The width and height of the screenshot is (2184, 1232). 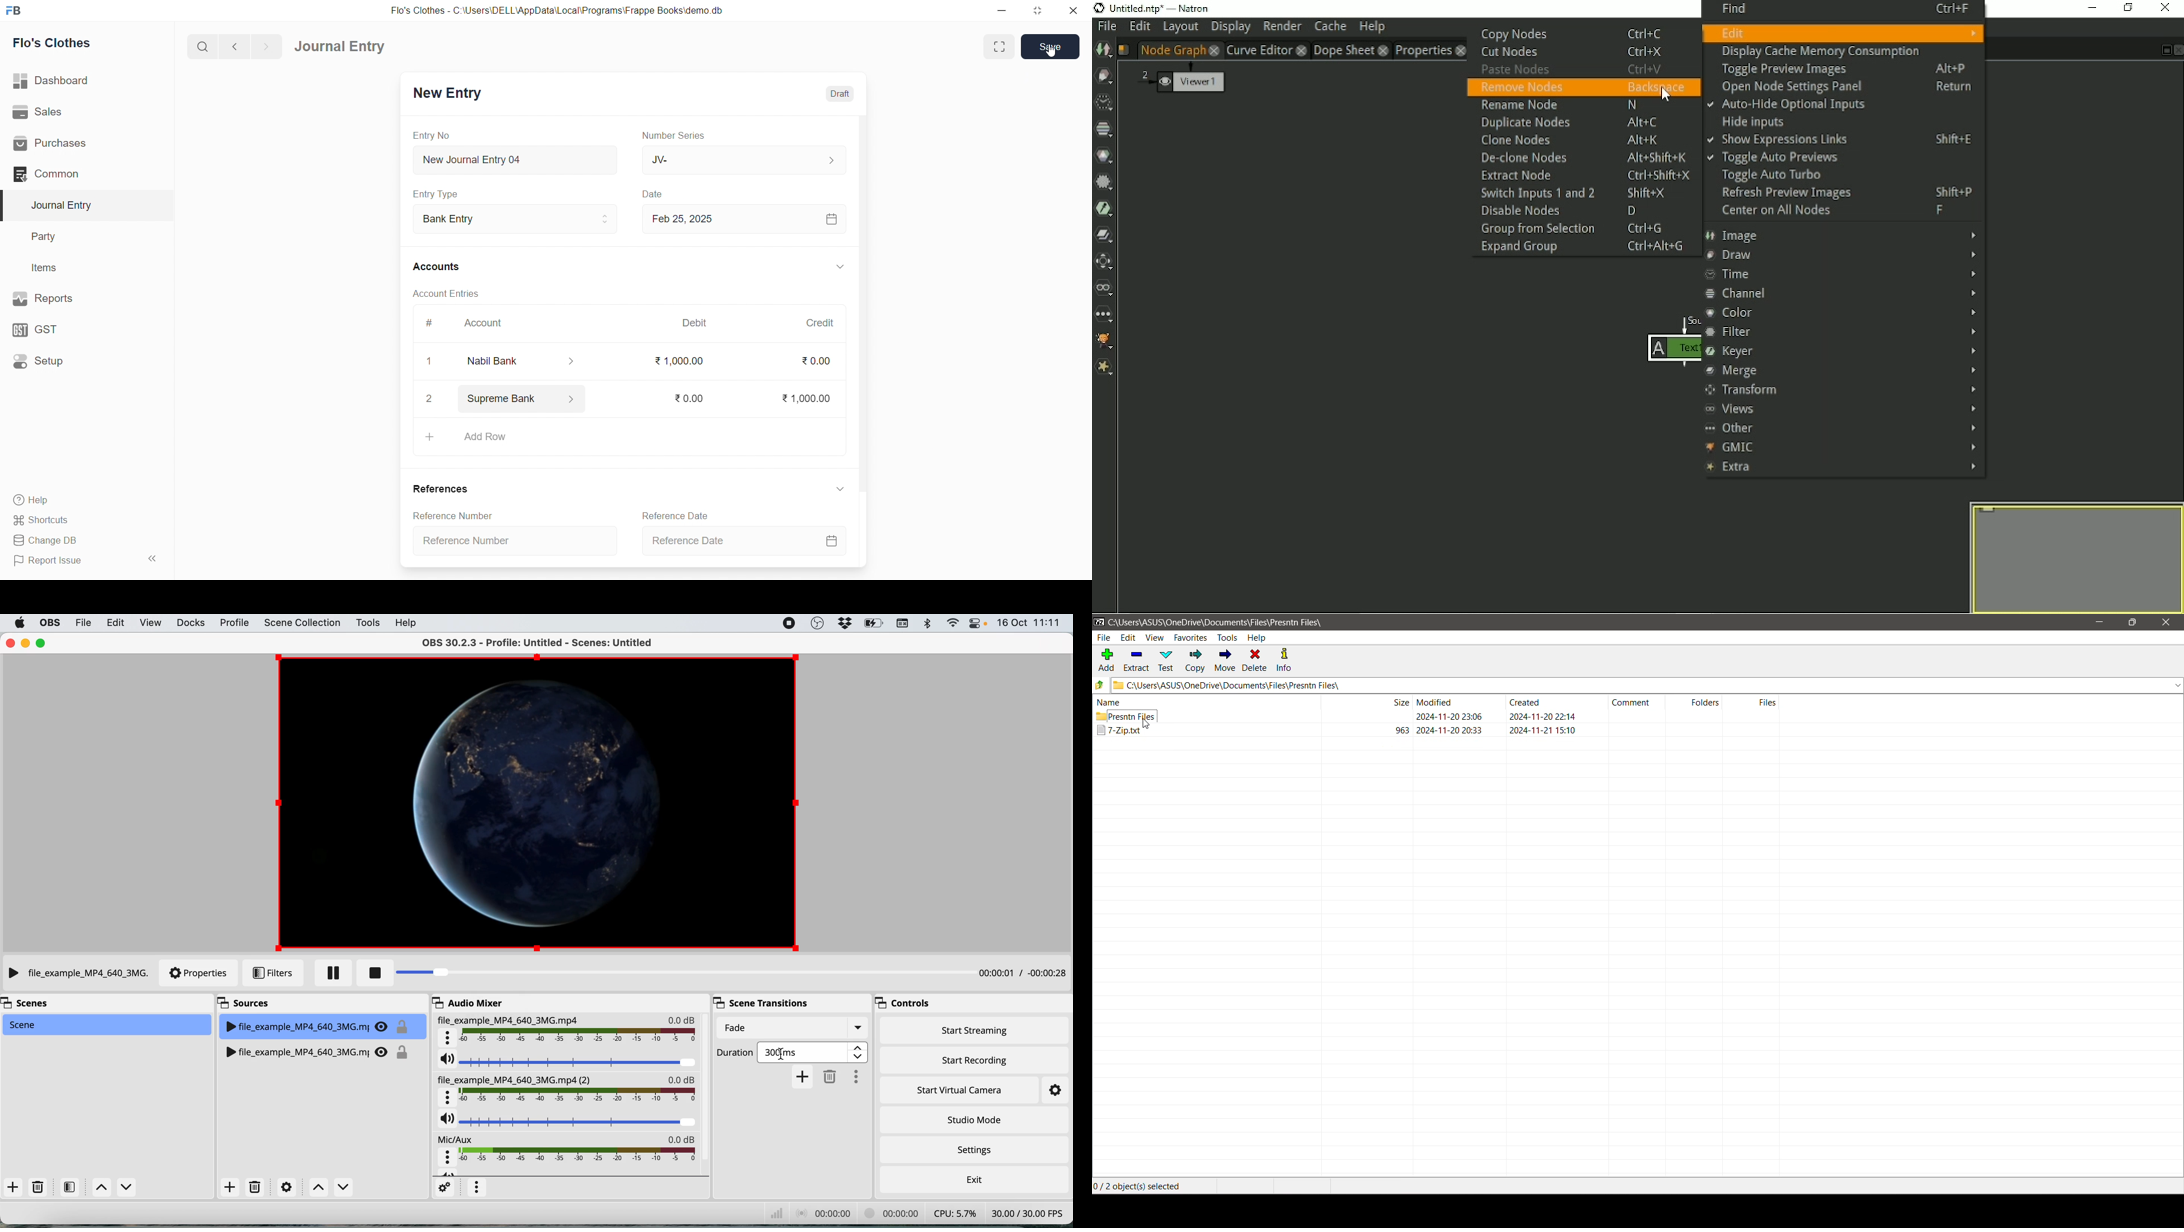 What do you see at coordinates (1069, 10) in the screenshot?
I see `close` at bounding box center [1069, 10].